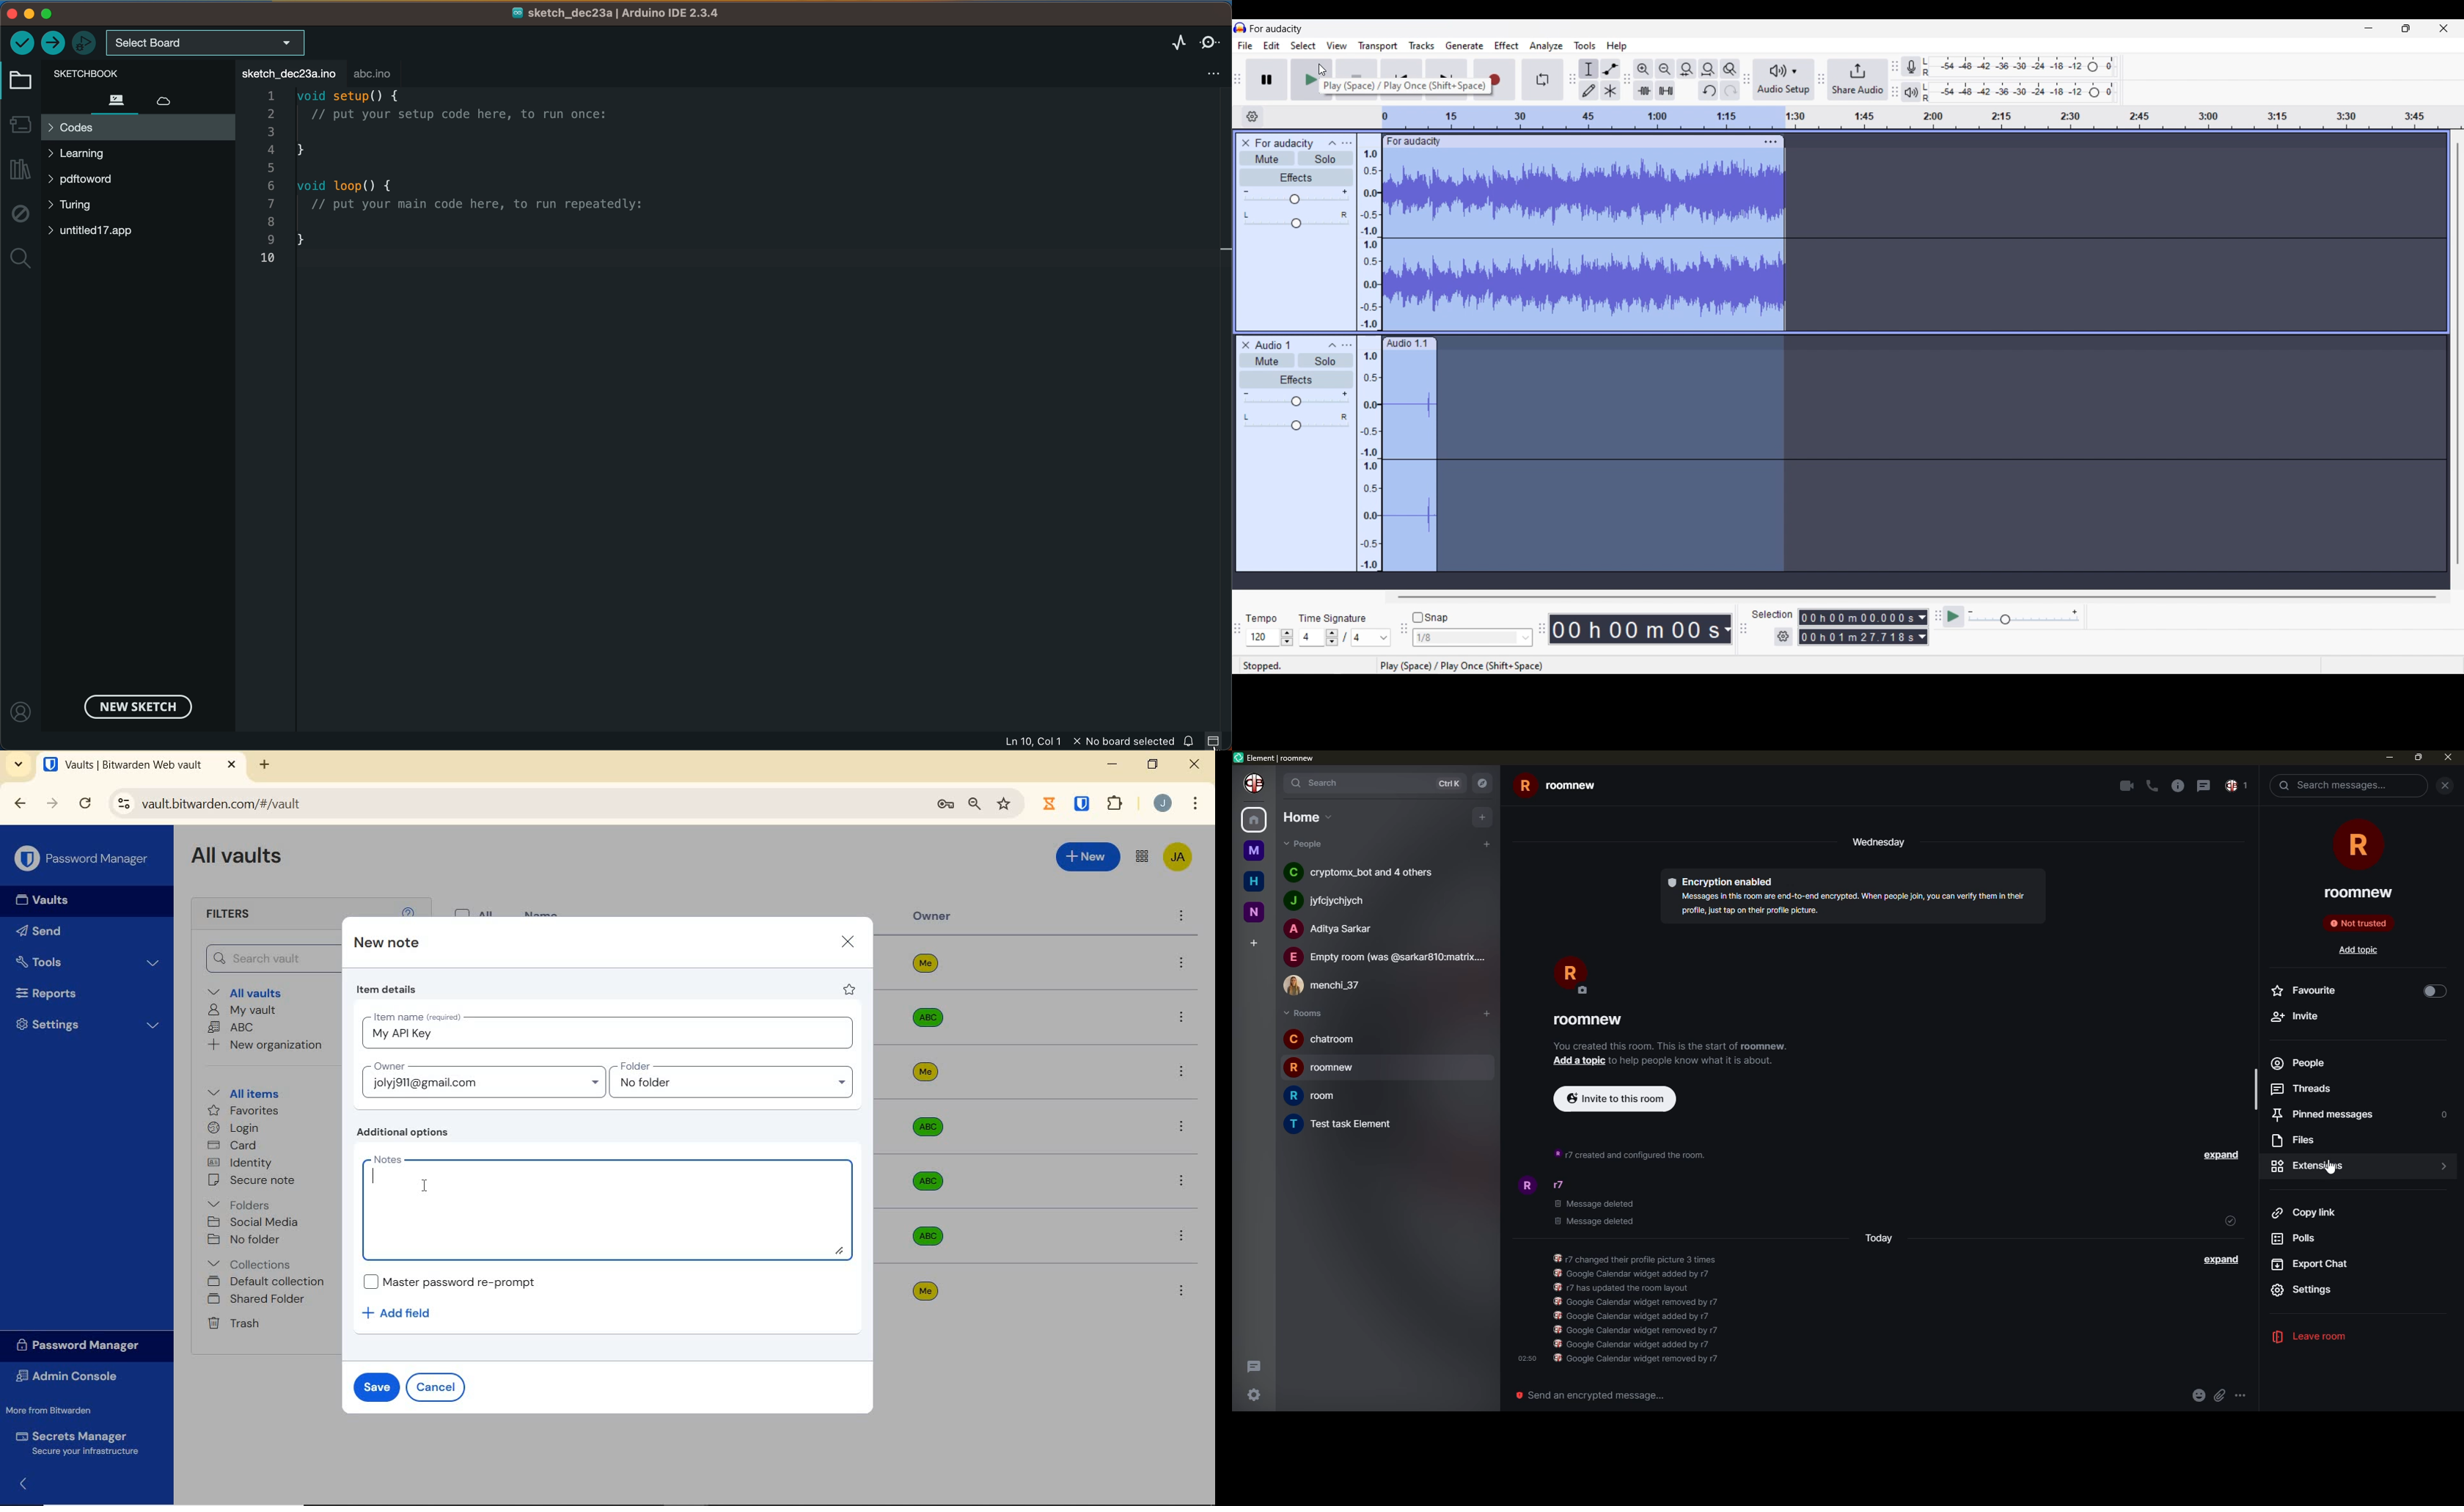  Describe the element at coordinates (2229, 1220) in the screenshot. I see `sent` at that location.